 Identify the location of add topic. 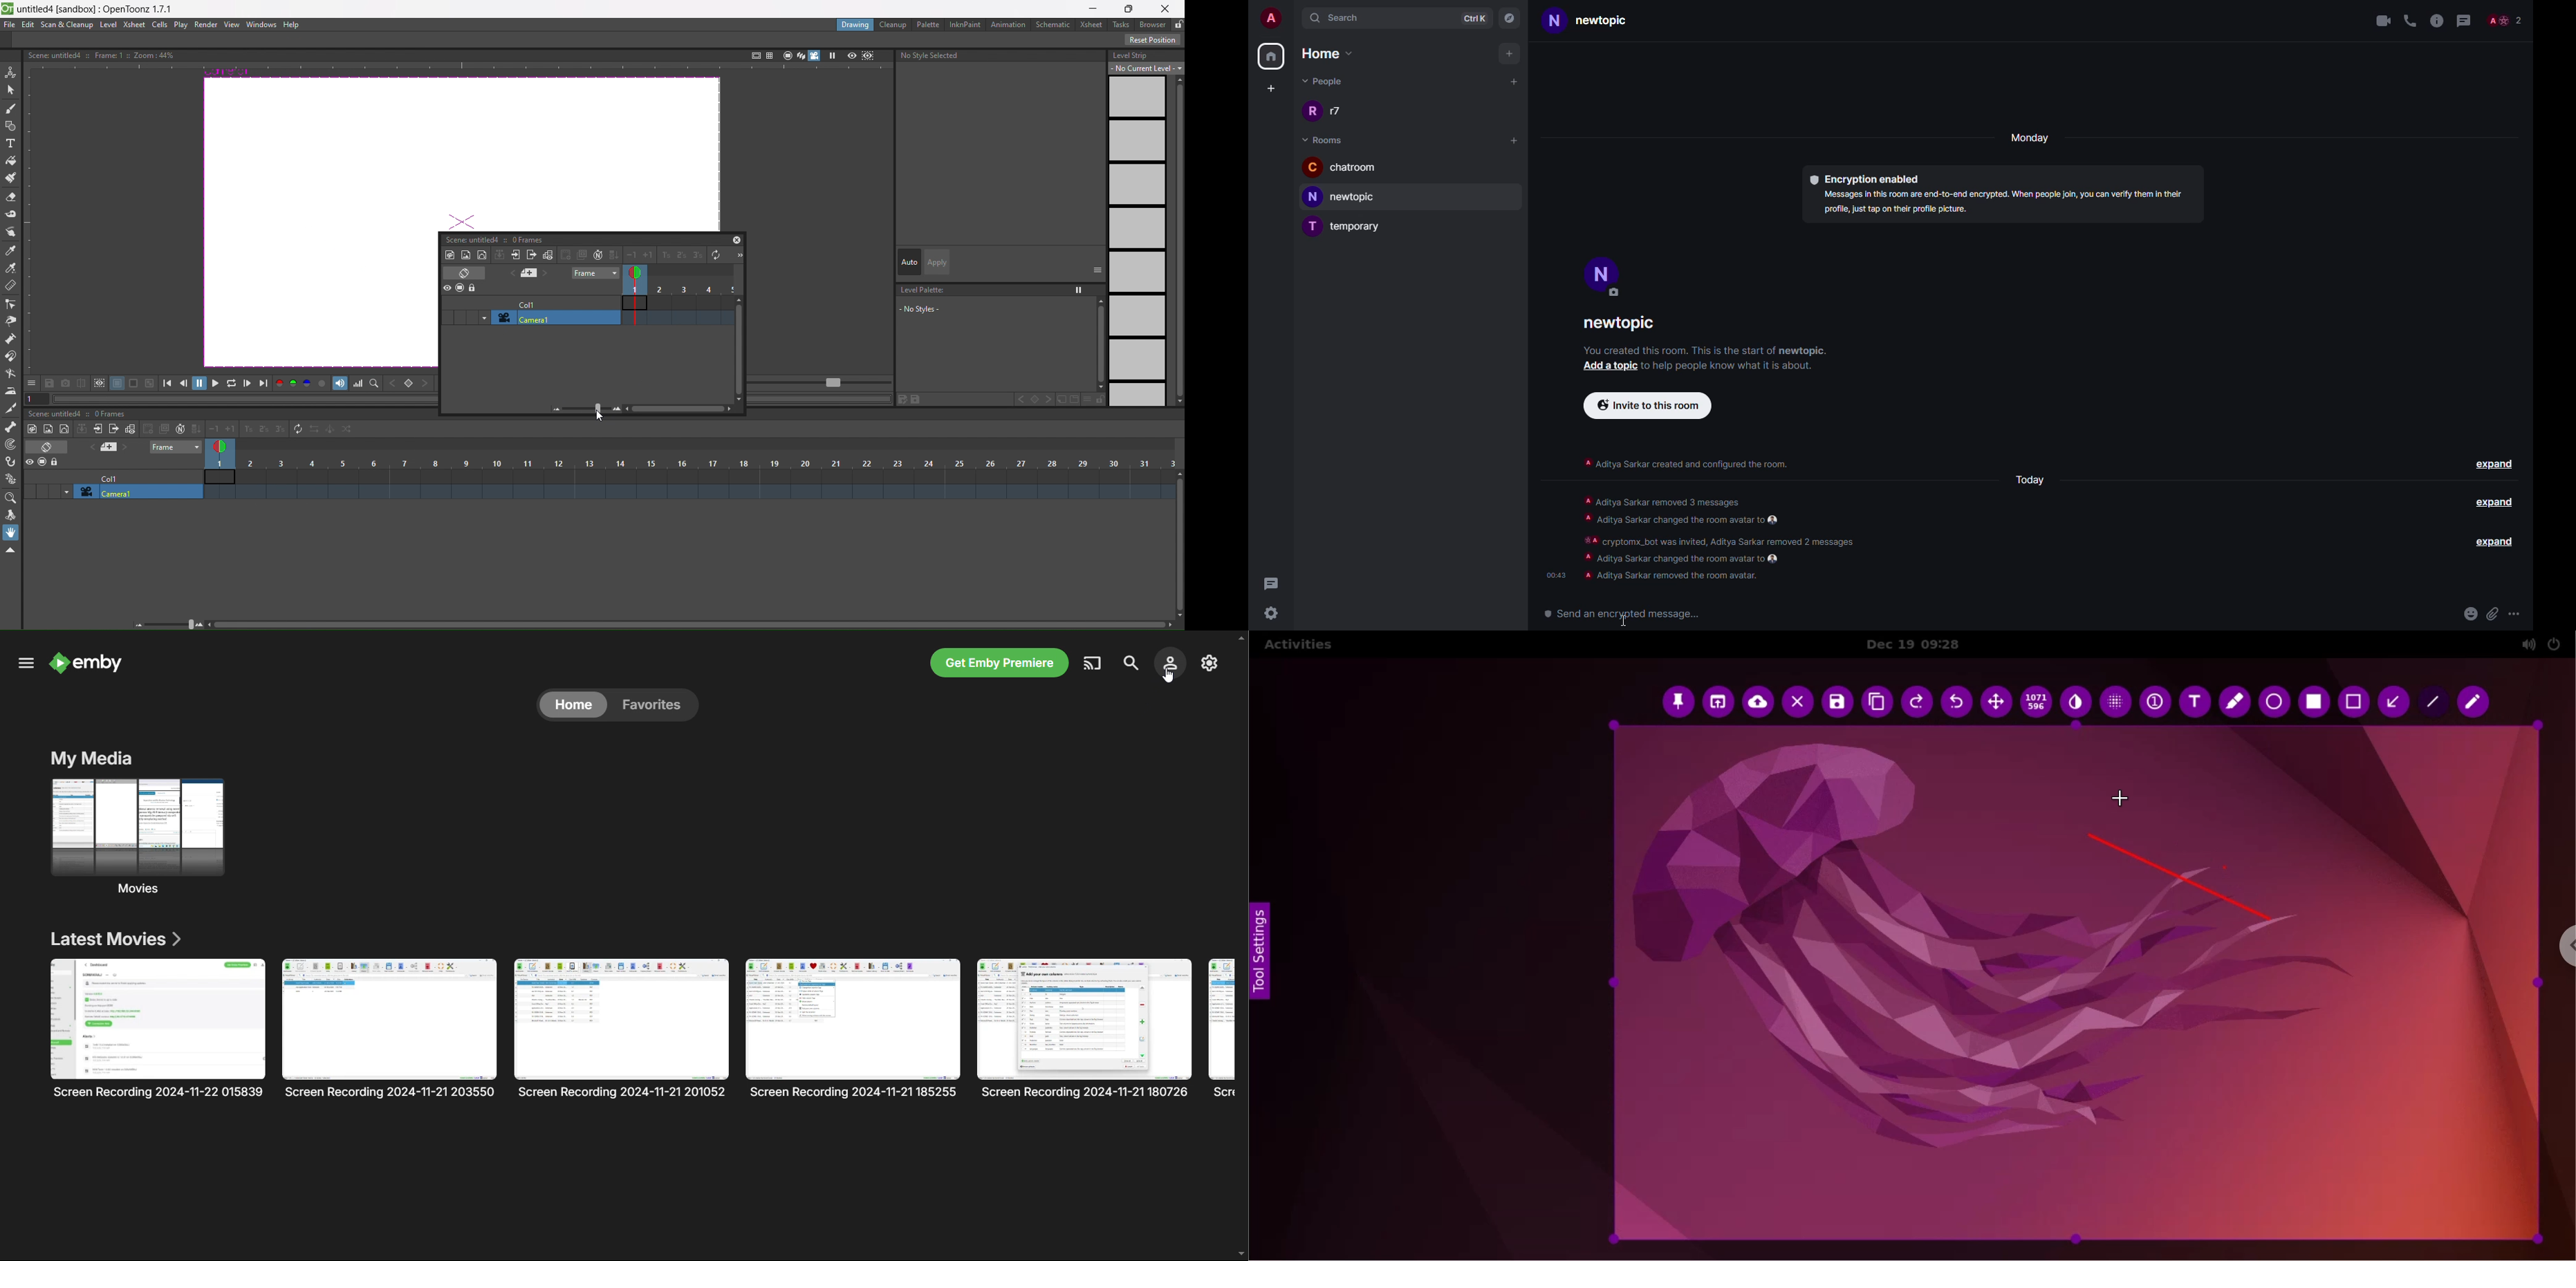
(1606, 367).